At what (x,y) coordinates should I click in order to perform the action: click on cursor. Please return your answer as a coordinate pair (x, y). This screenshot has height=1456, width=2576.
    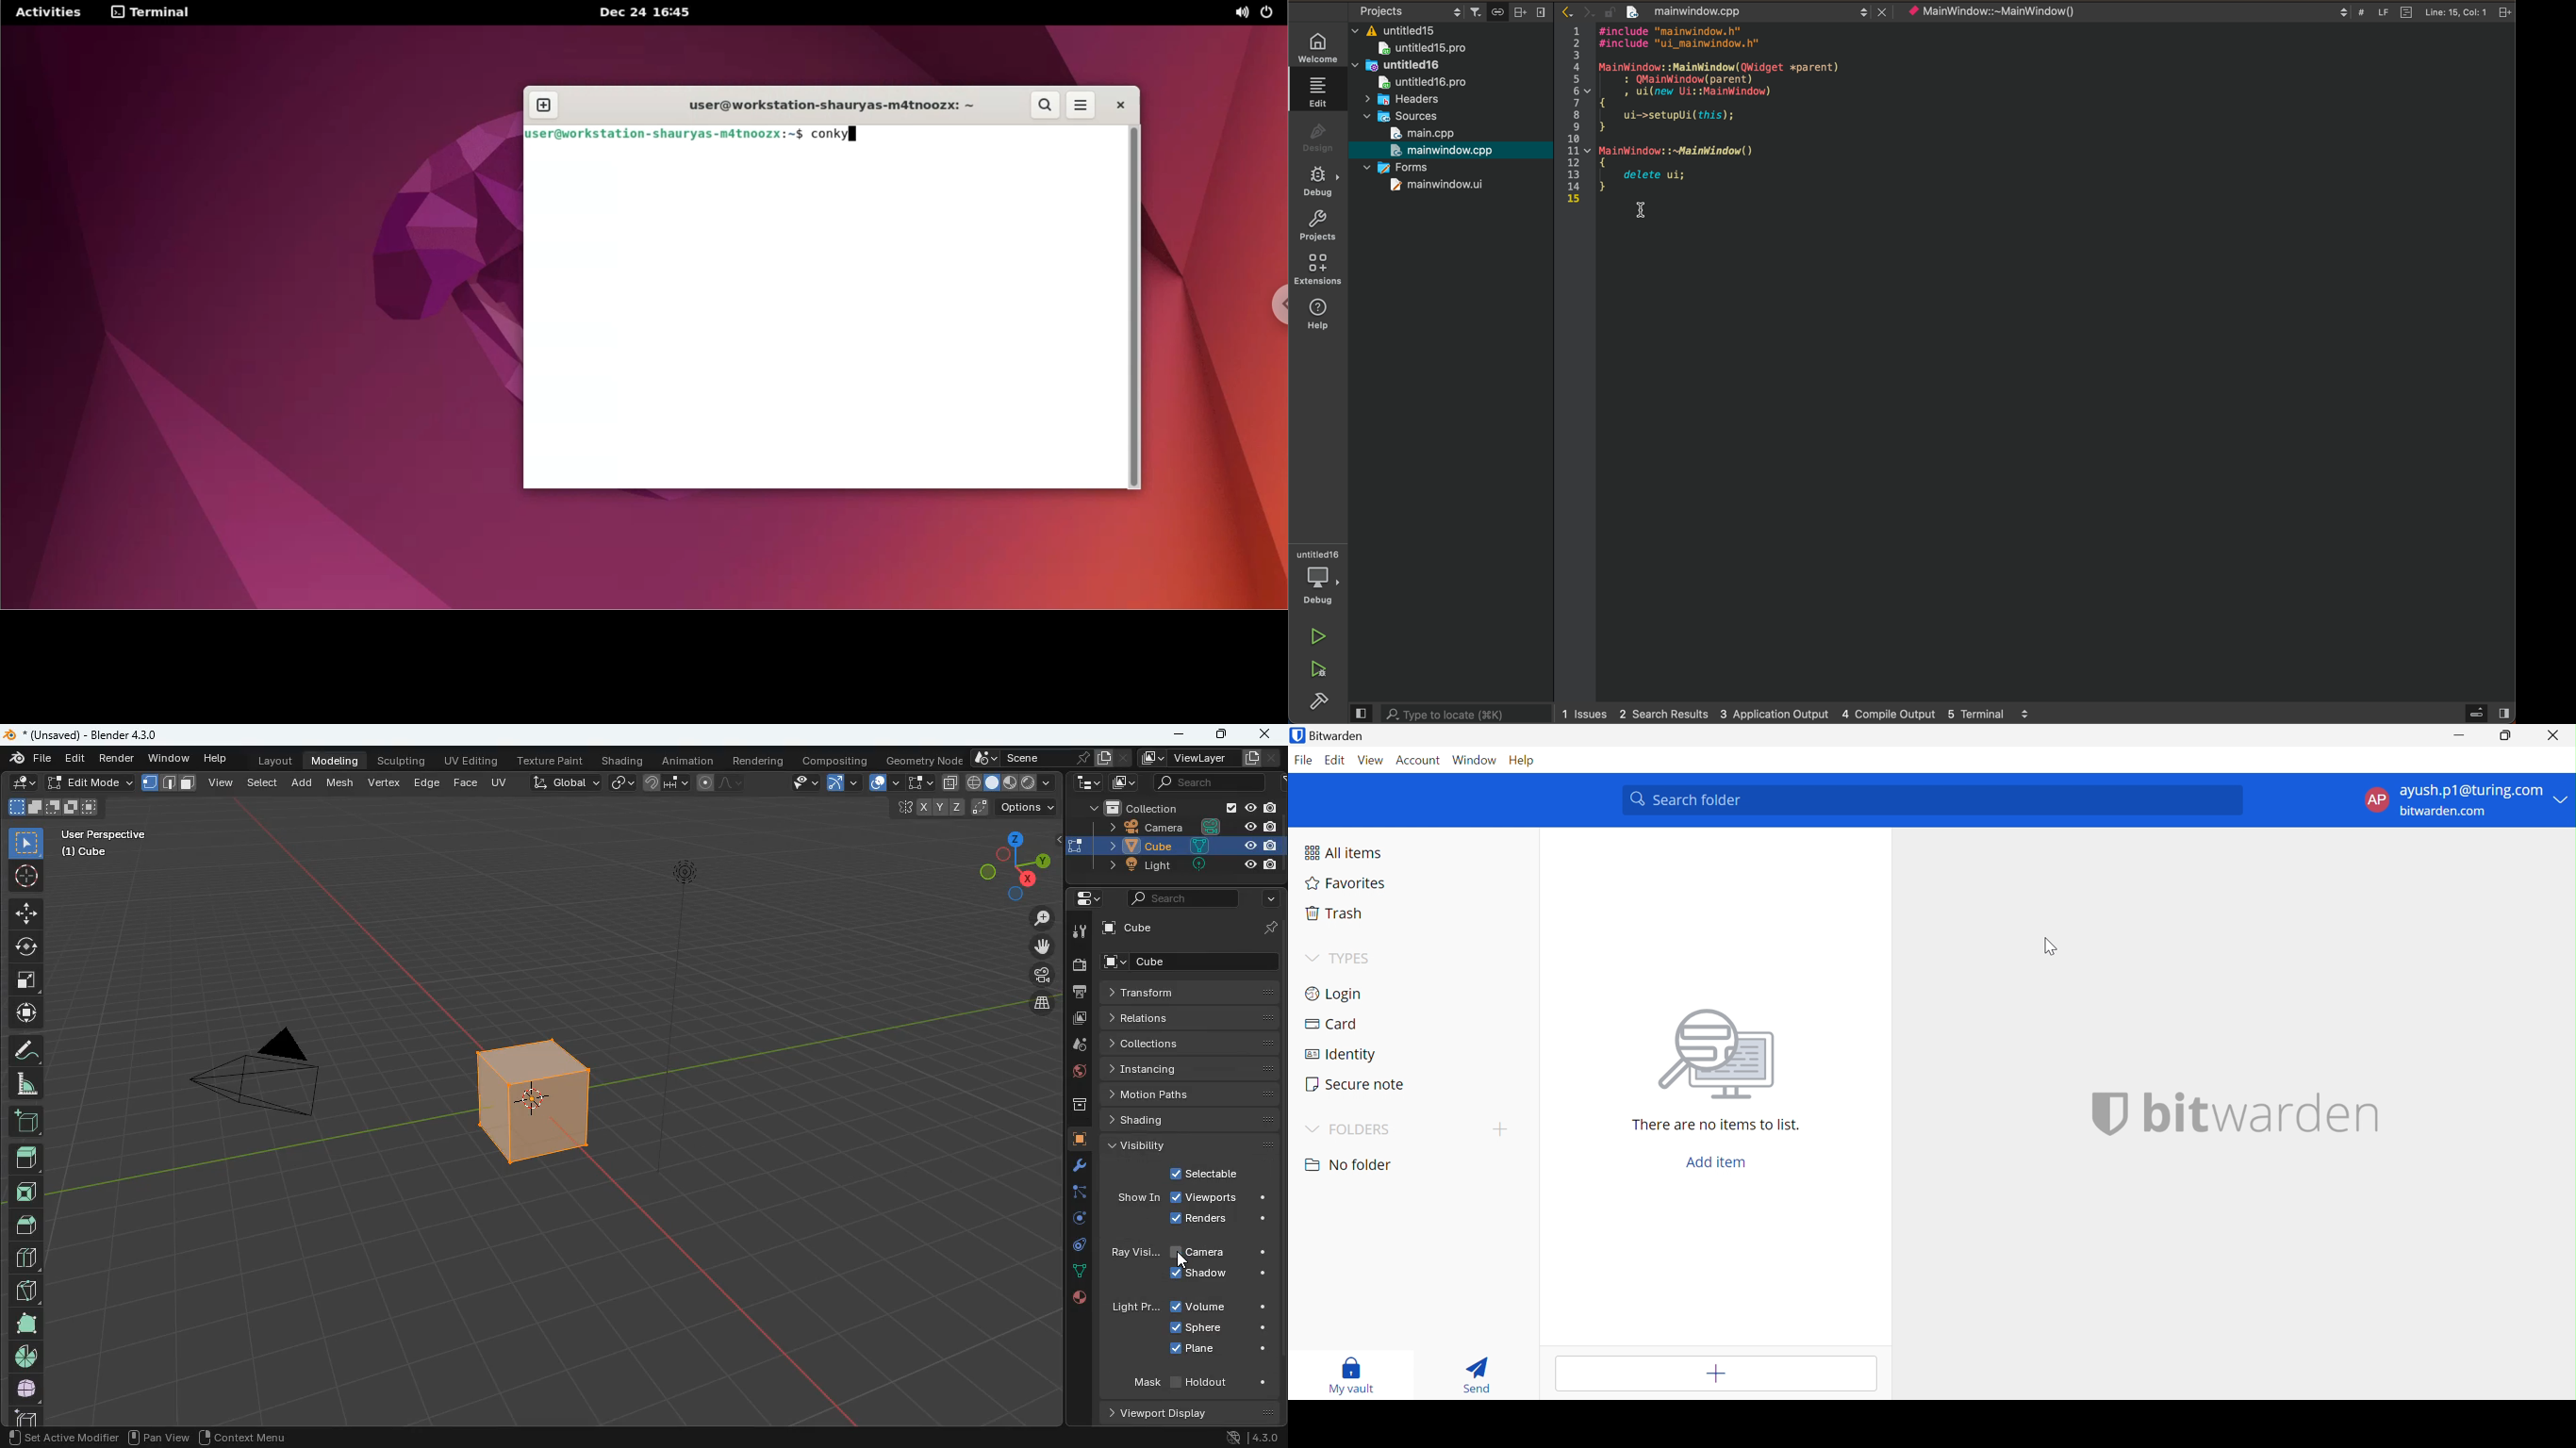
    Looking at the image, I should click on (1184, 1261).